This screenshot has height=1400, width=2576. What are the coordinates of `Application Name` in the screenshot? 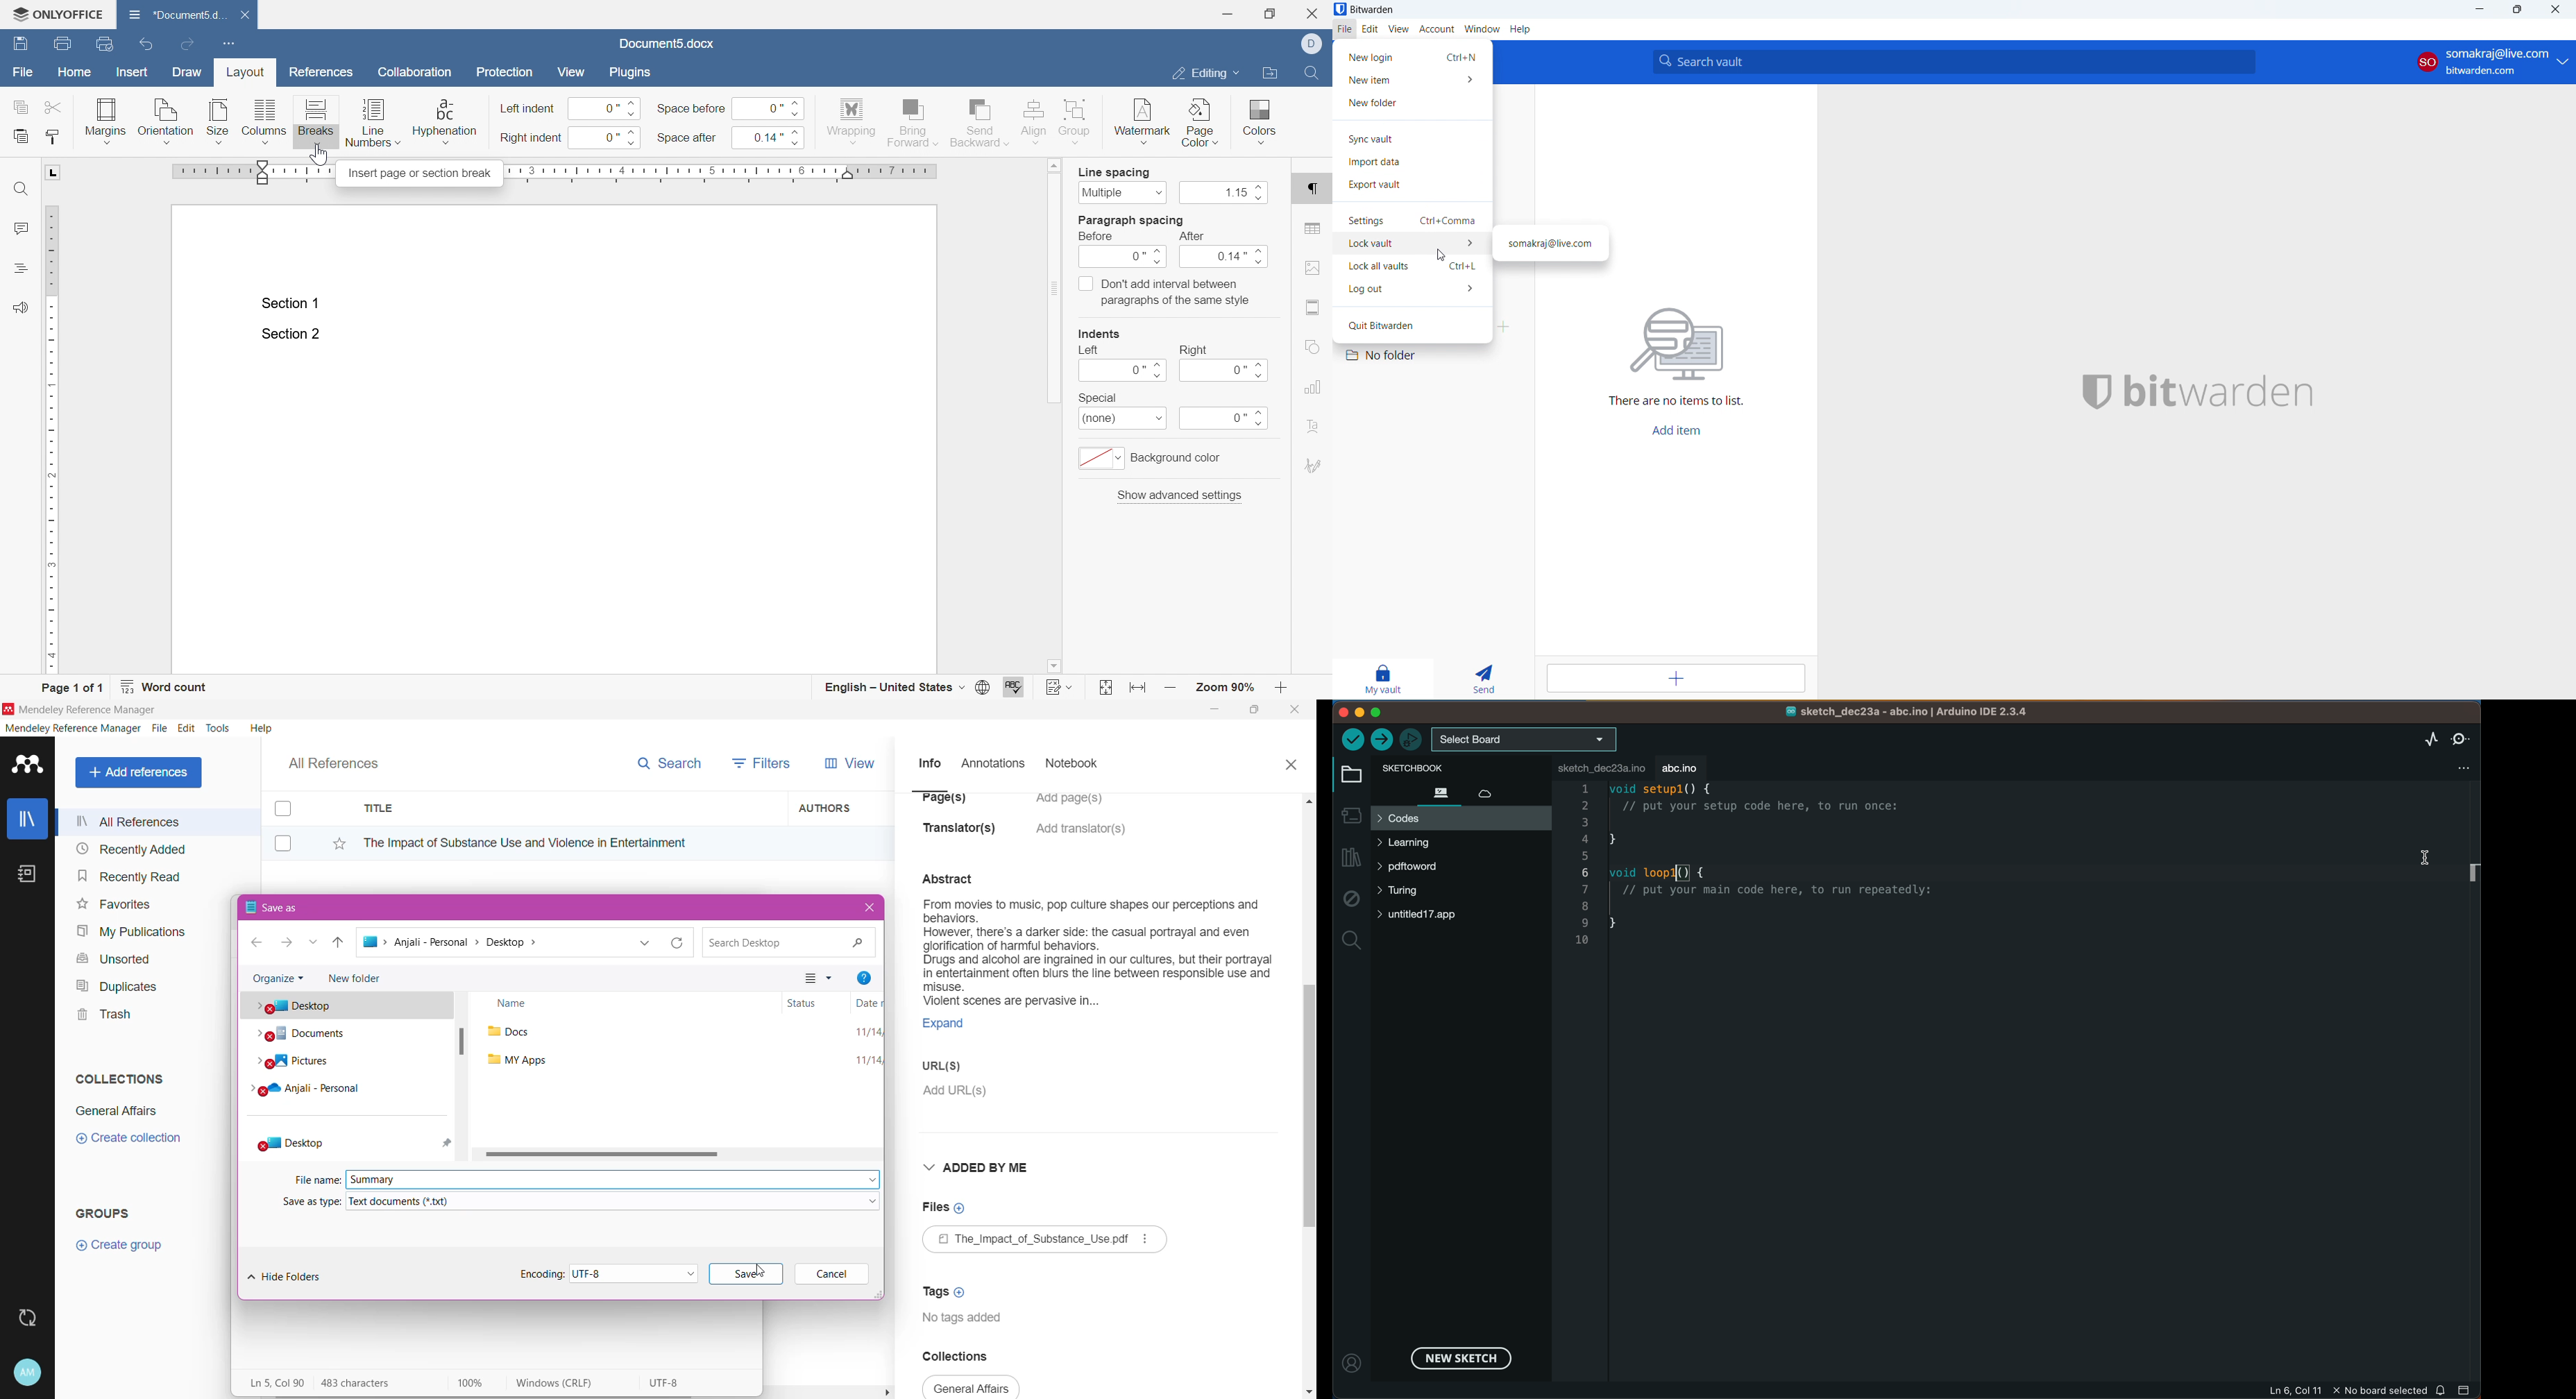 It's located at (82, 709).